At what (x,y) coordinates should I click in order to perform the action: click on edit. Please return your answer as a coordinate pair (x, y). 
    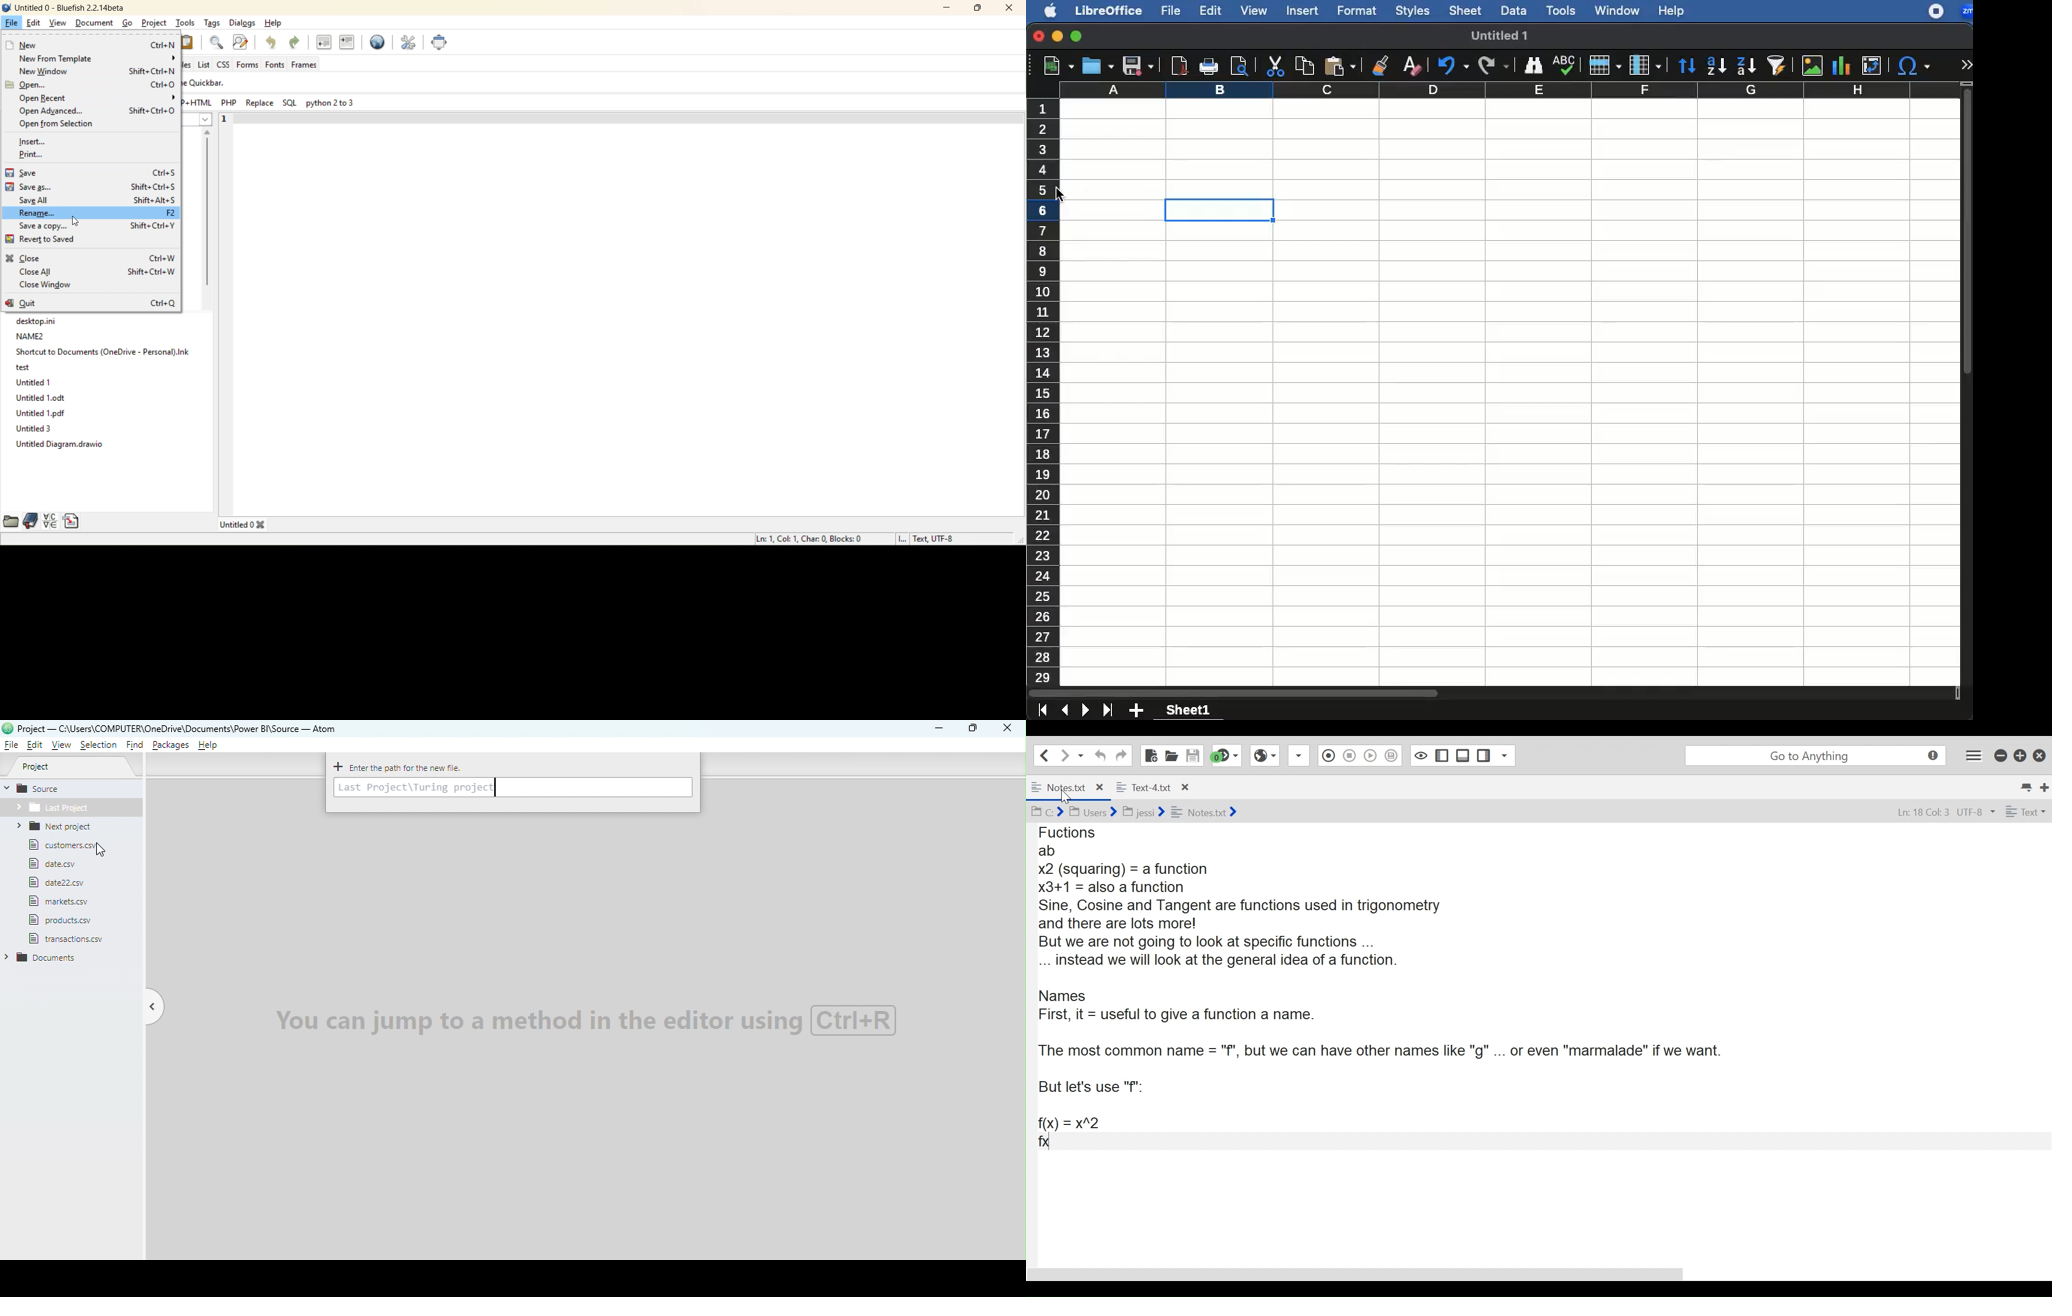
    Looking at the image, I should click on (1210, 11).